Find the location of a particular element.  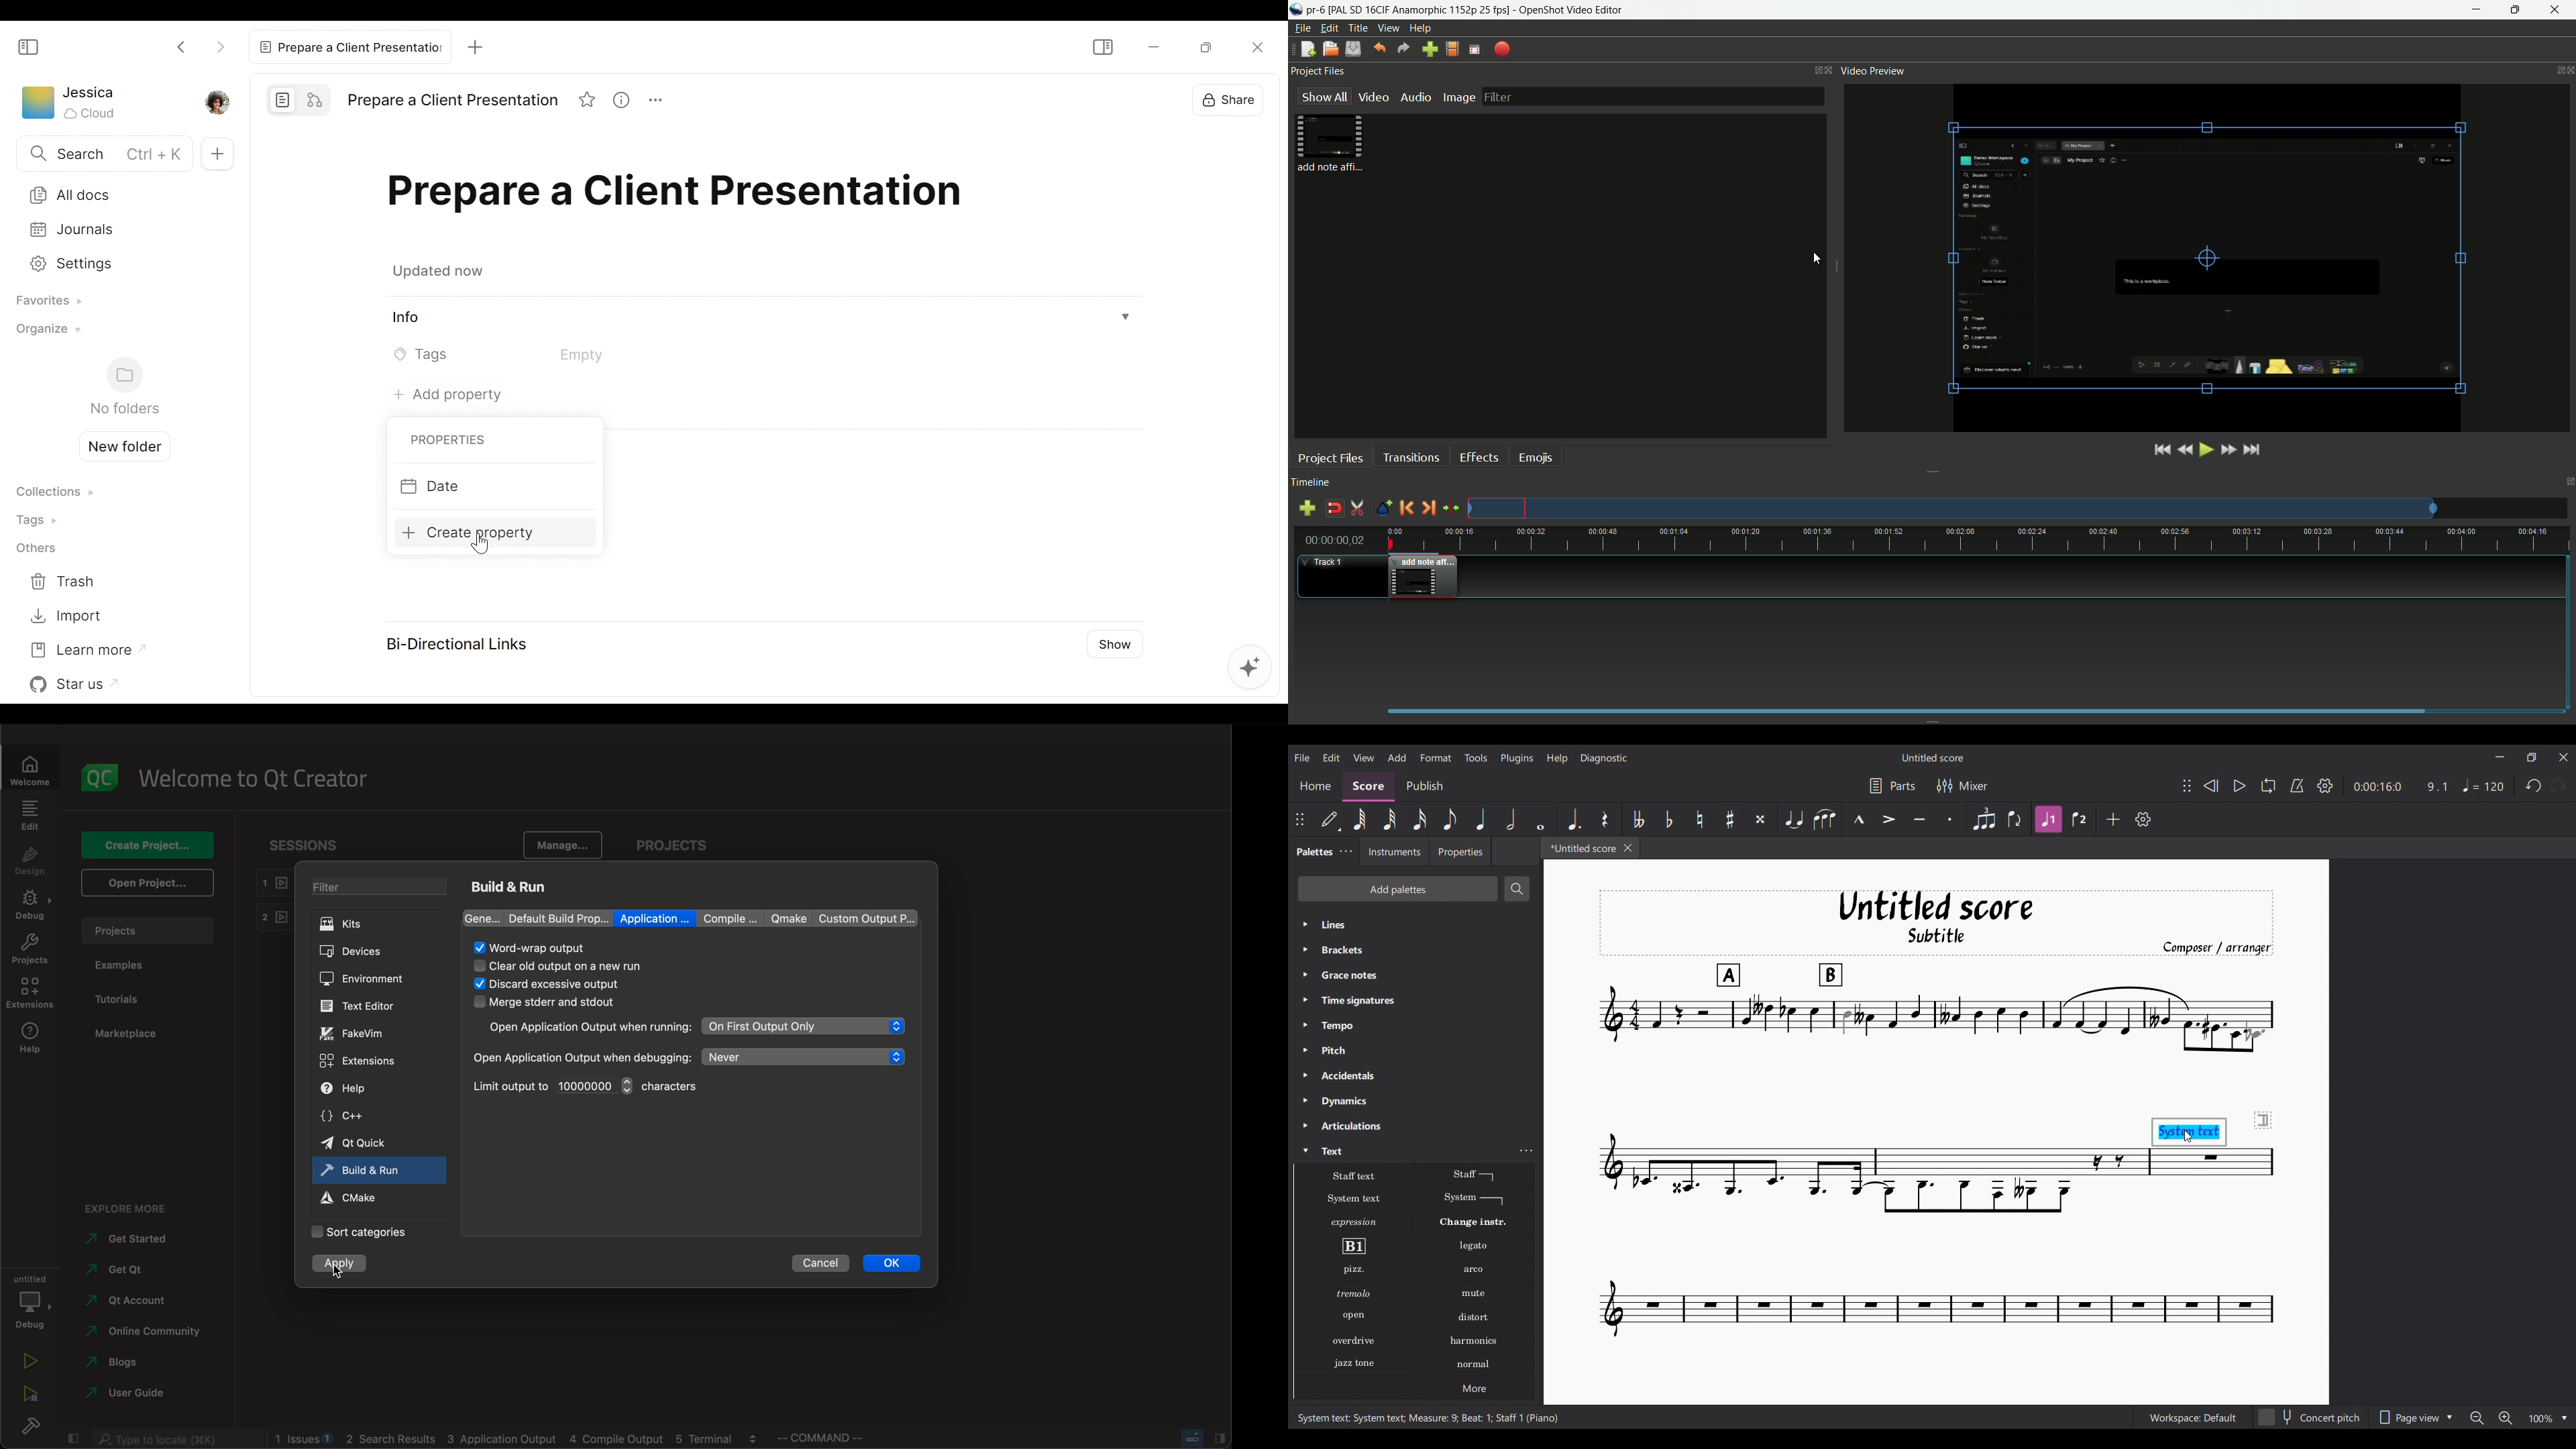

Customize settings is located at coordinates (2143, 819).